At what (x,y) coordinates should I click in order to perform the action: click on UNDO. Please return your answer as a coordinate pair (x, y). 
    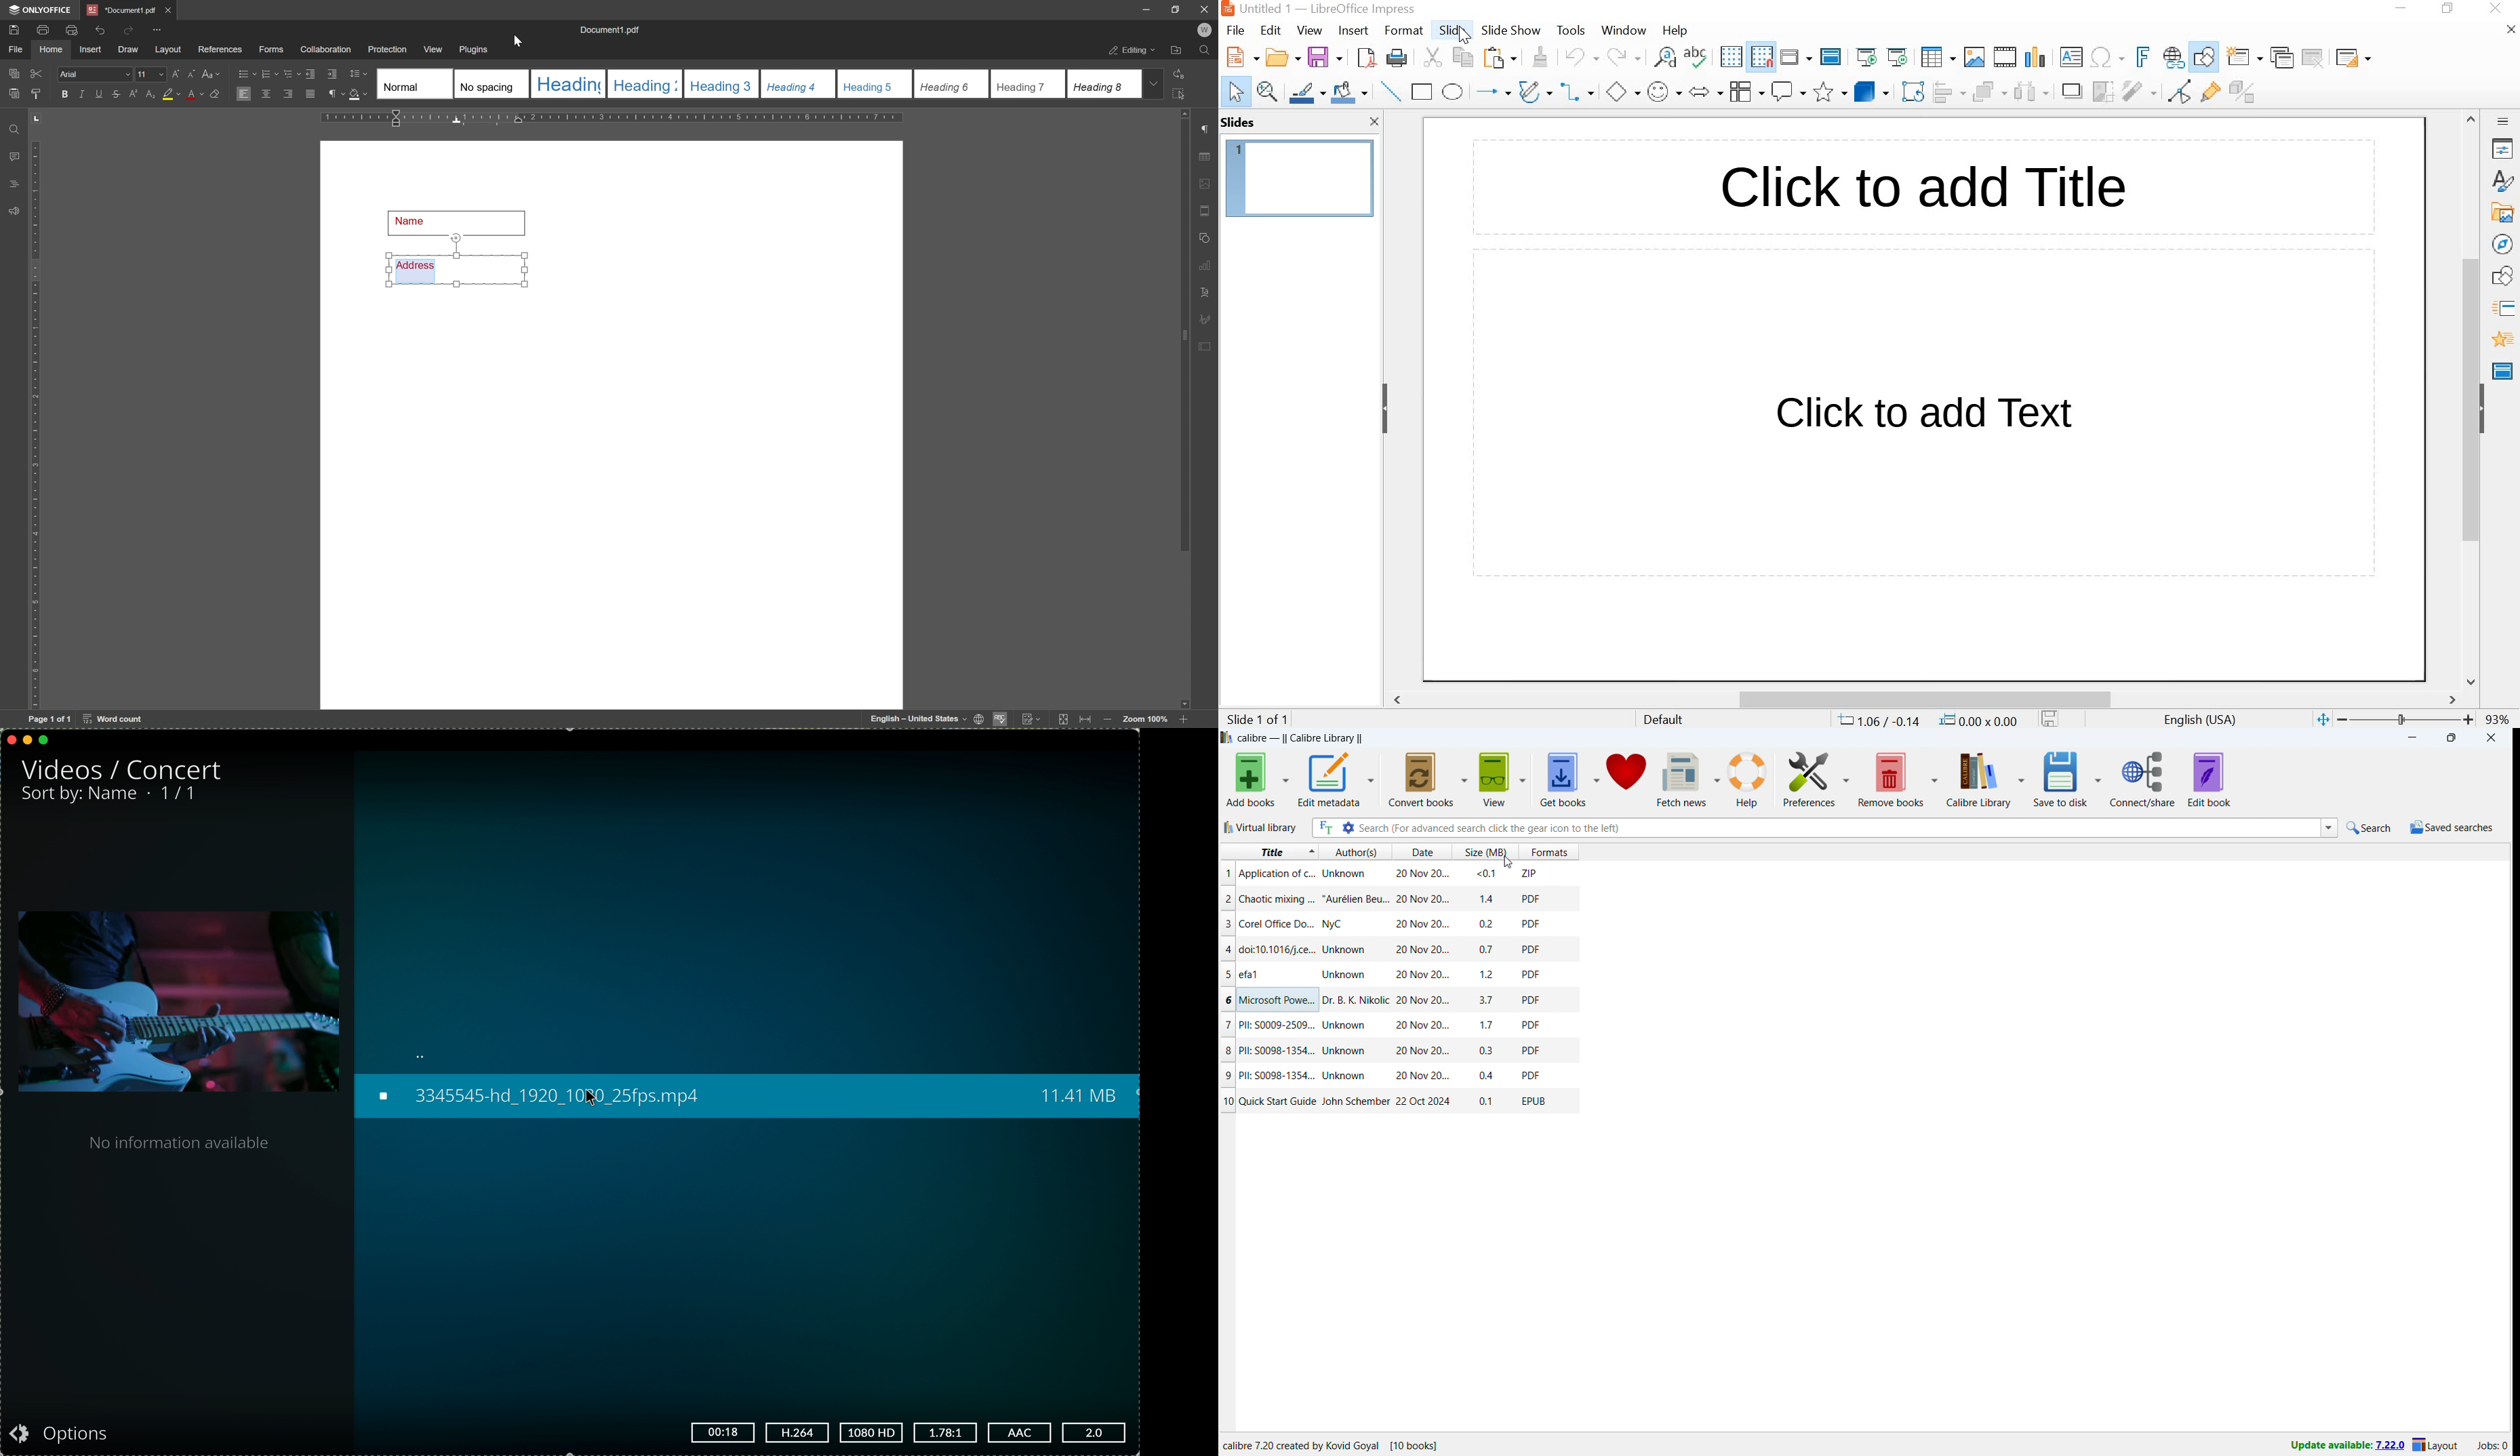
    Looking at the image, I should click on (1580, 57).